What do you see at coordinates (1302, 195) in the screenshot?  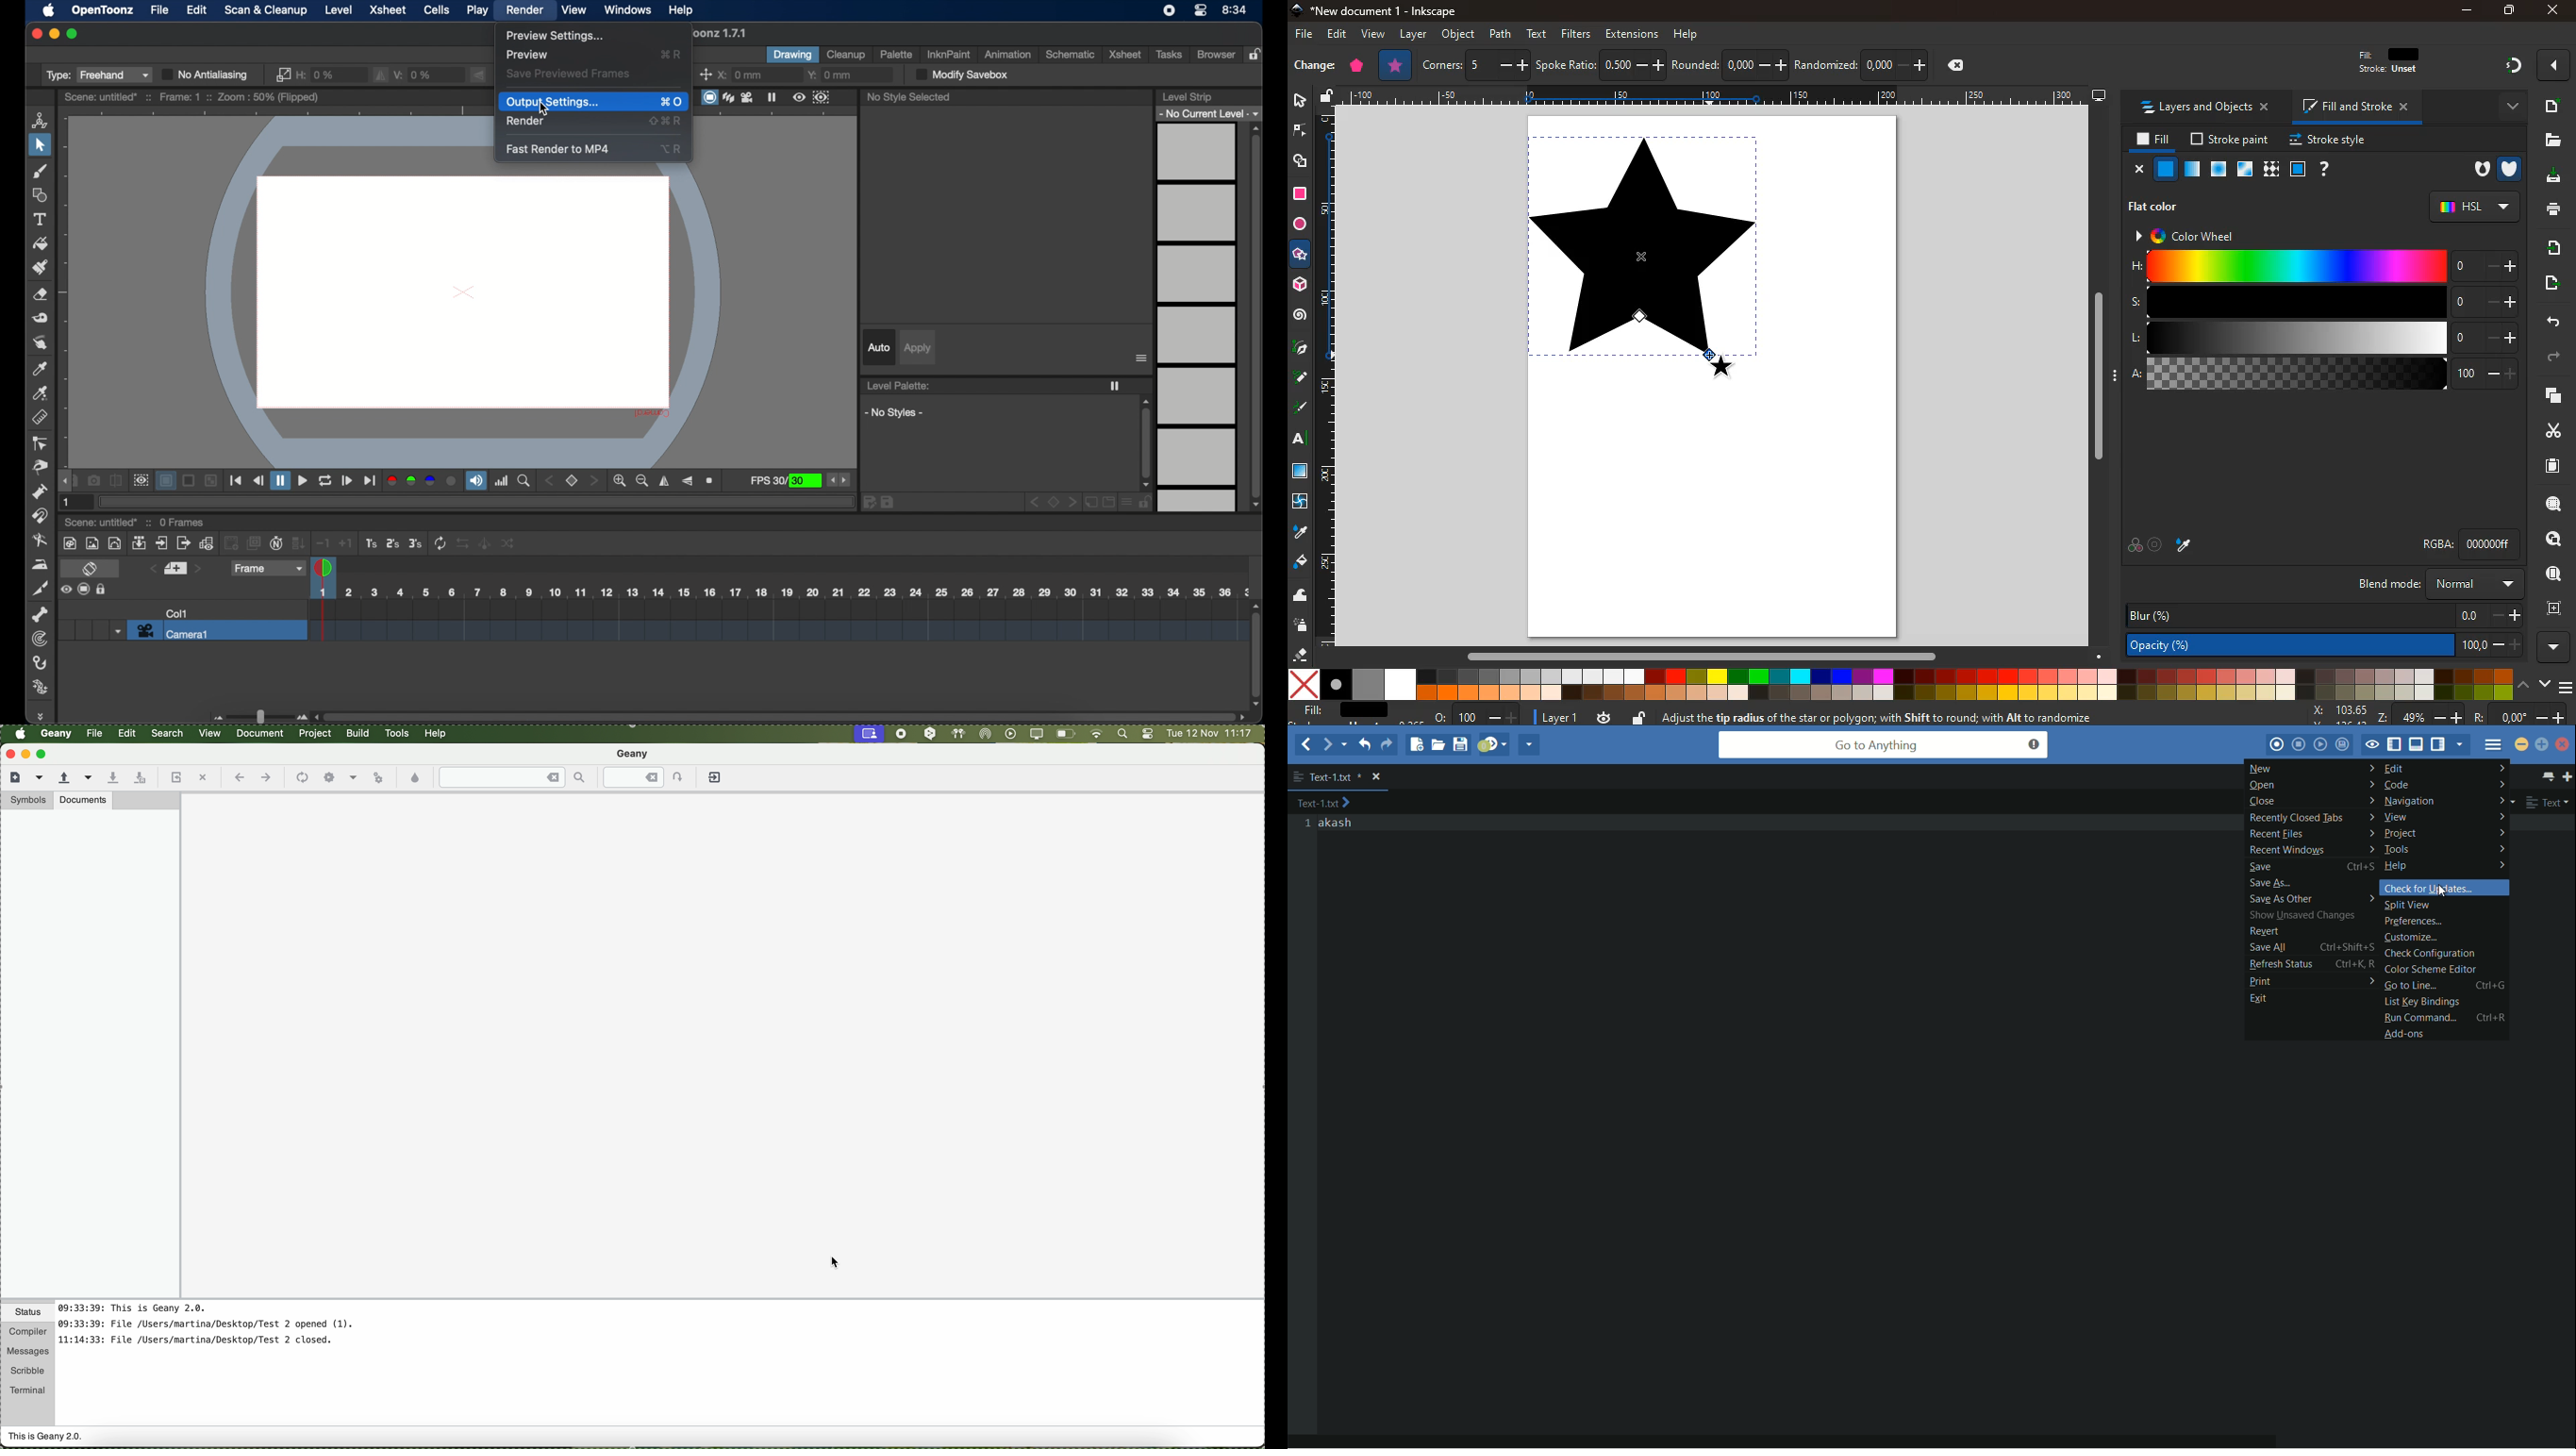 I see `square` at bounding box center [1302, 195].